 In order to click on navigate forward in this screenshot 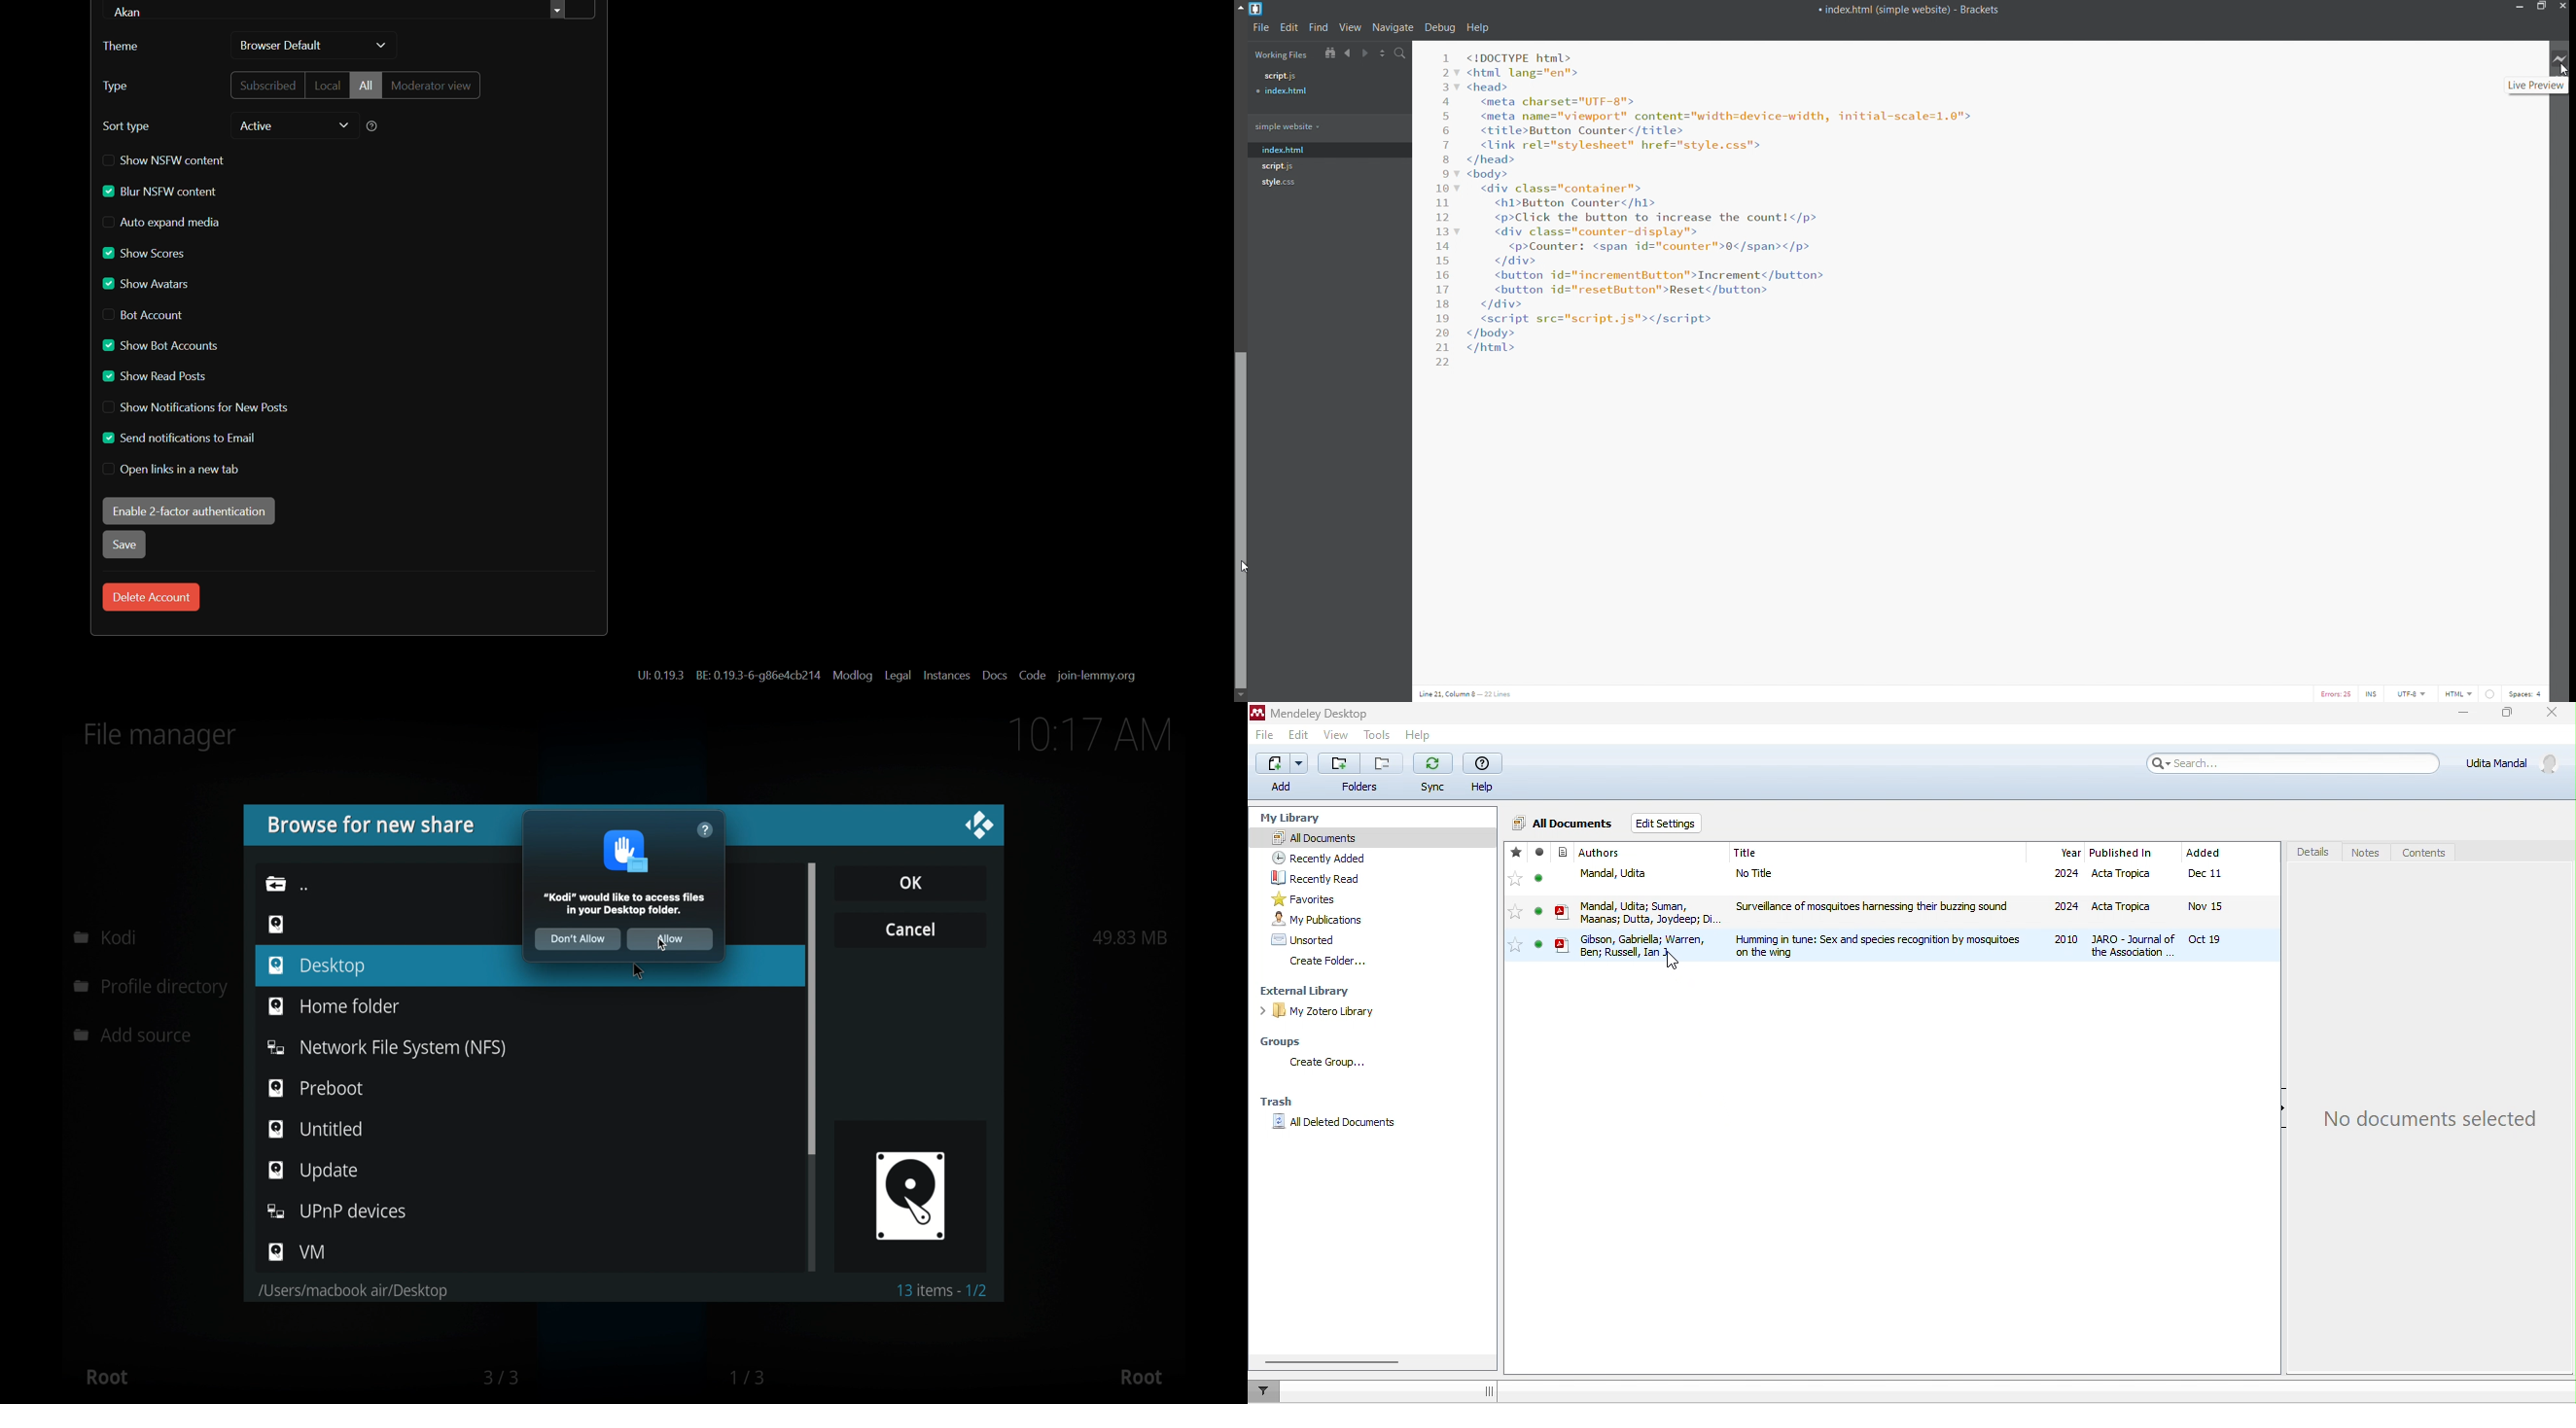, I will do `click(1366, 53)`.